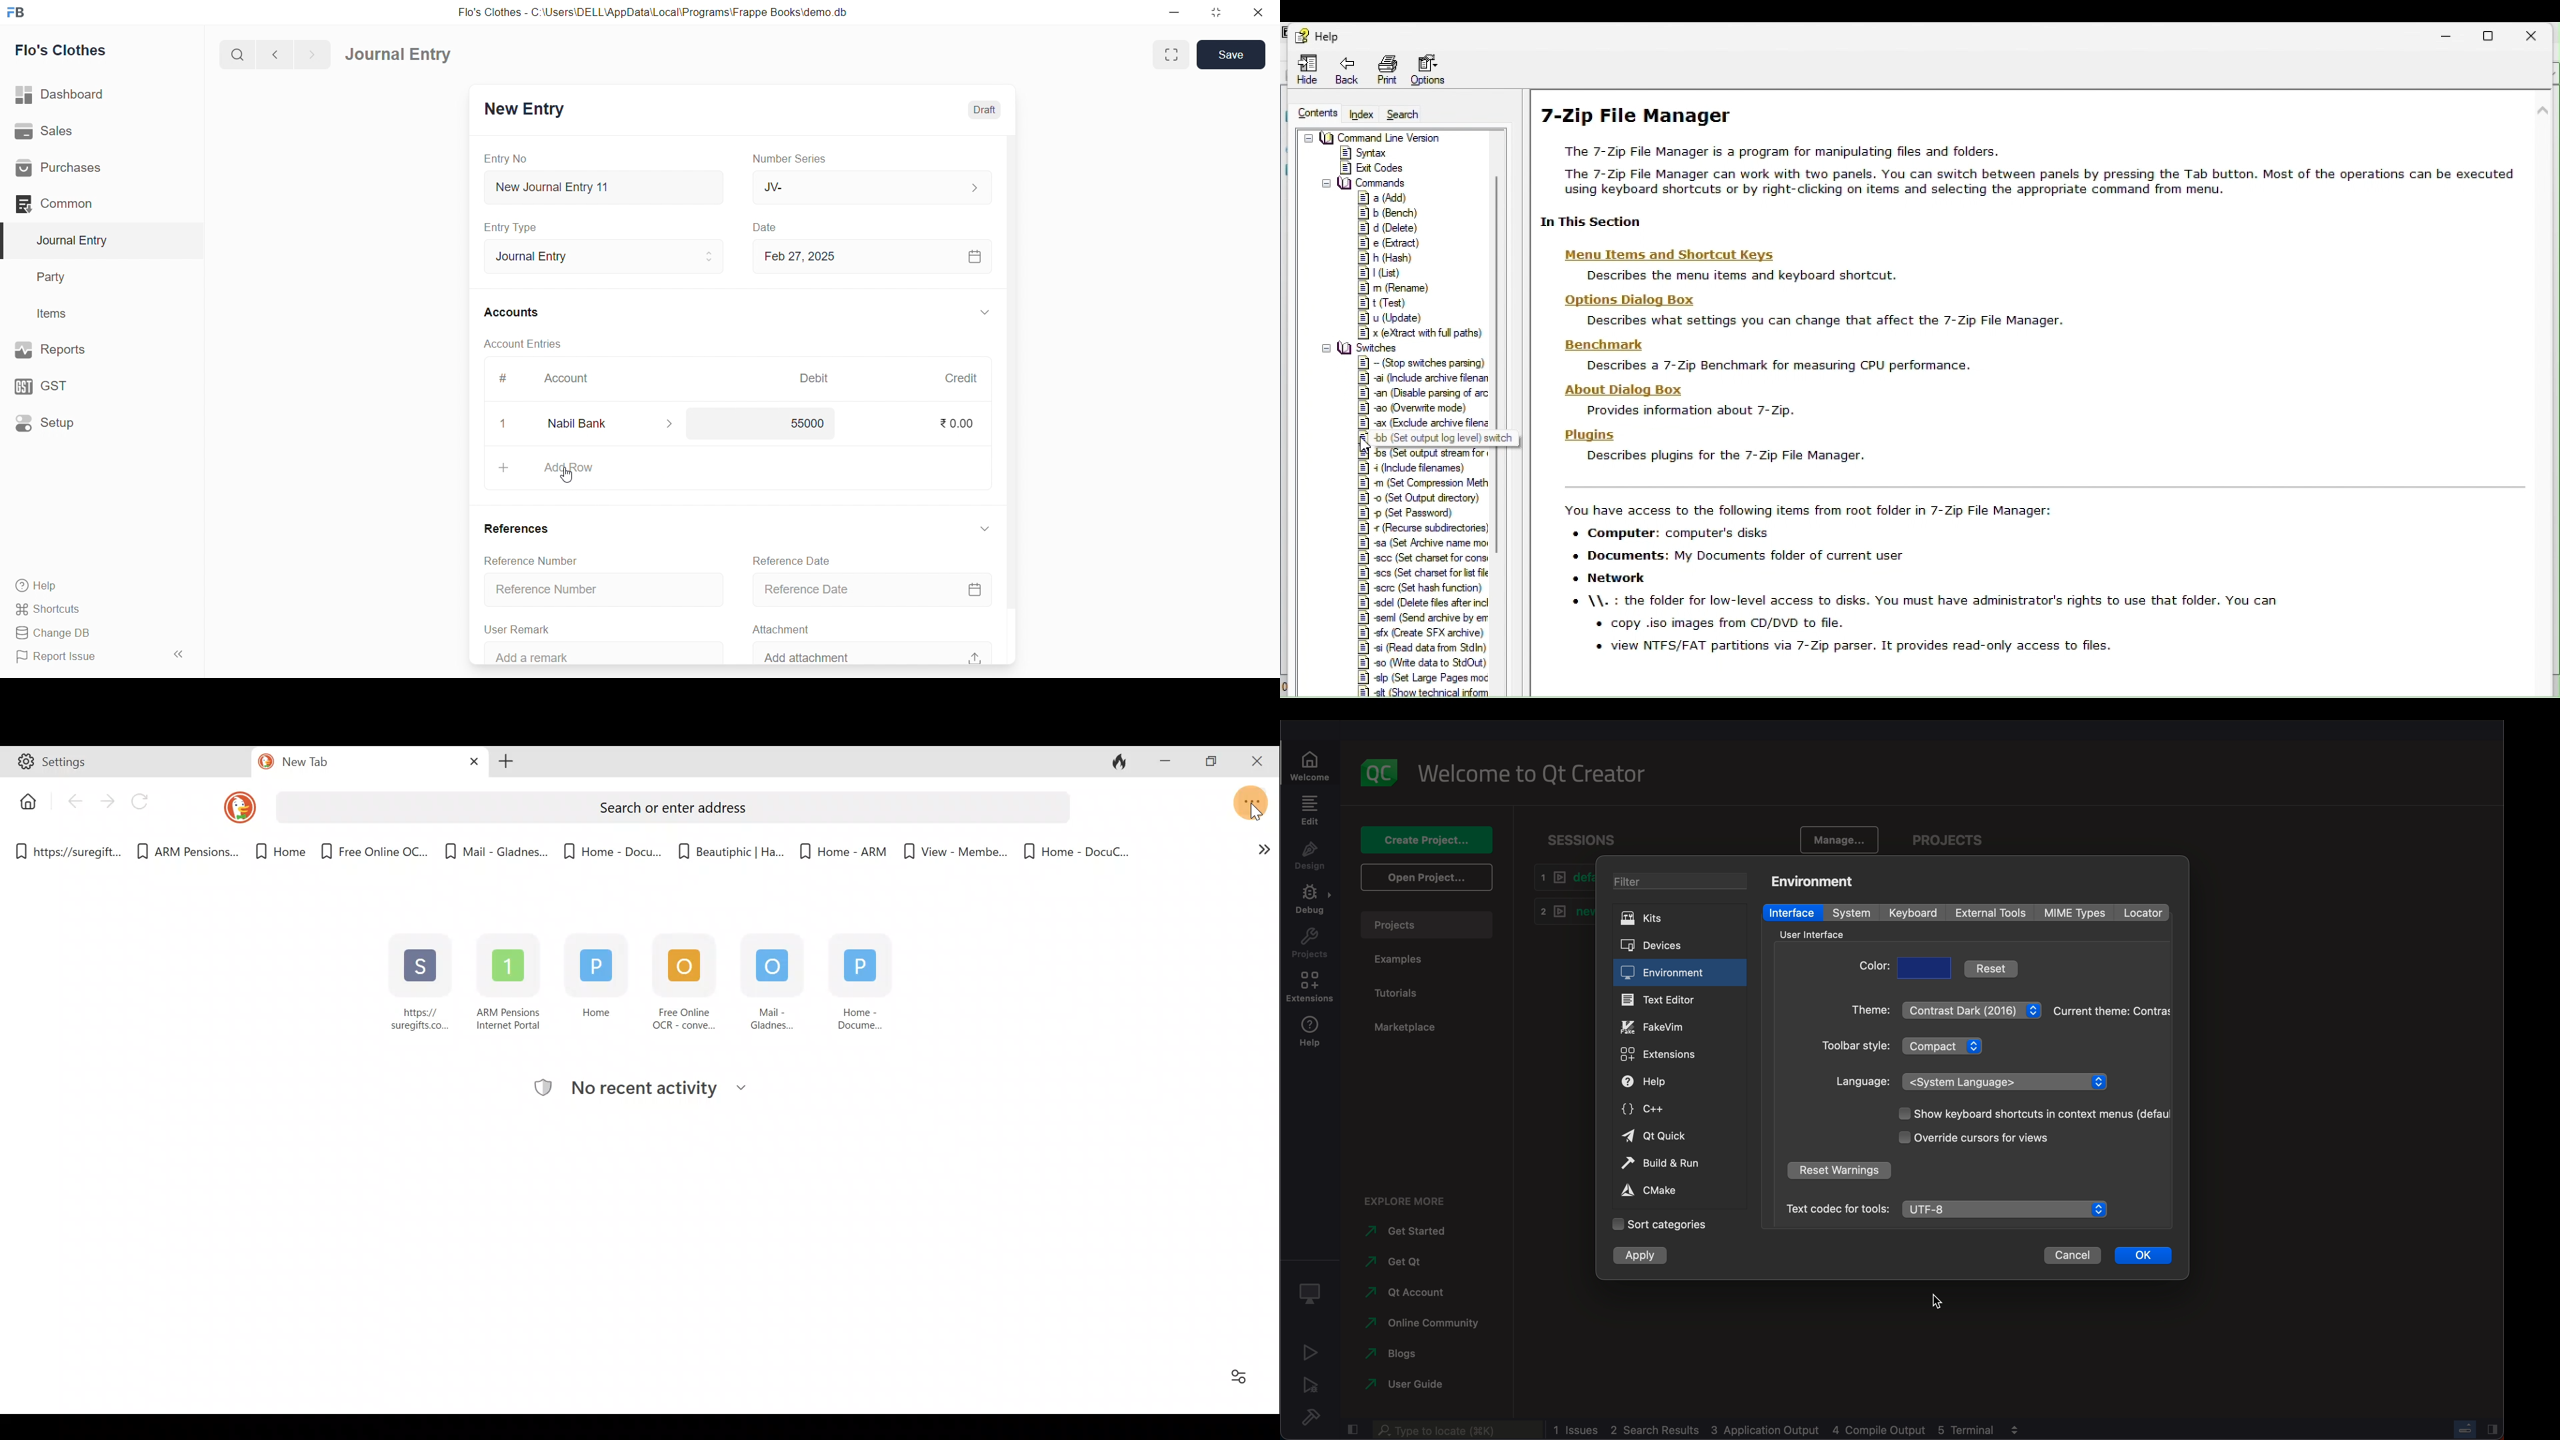 The width and height of the screenshot is (2576, 1456). I want to click on Account, so click(572, 377).